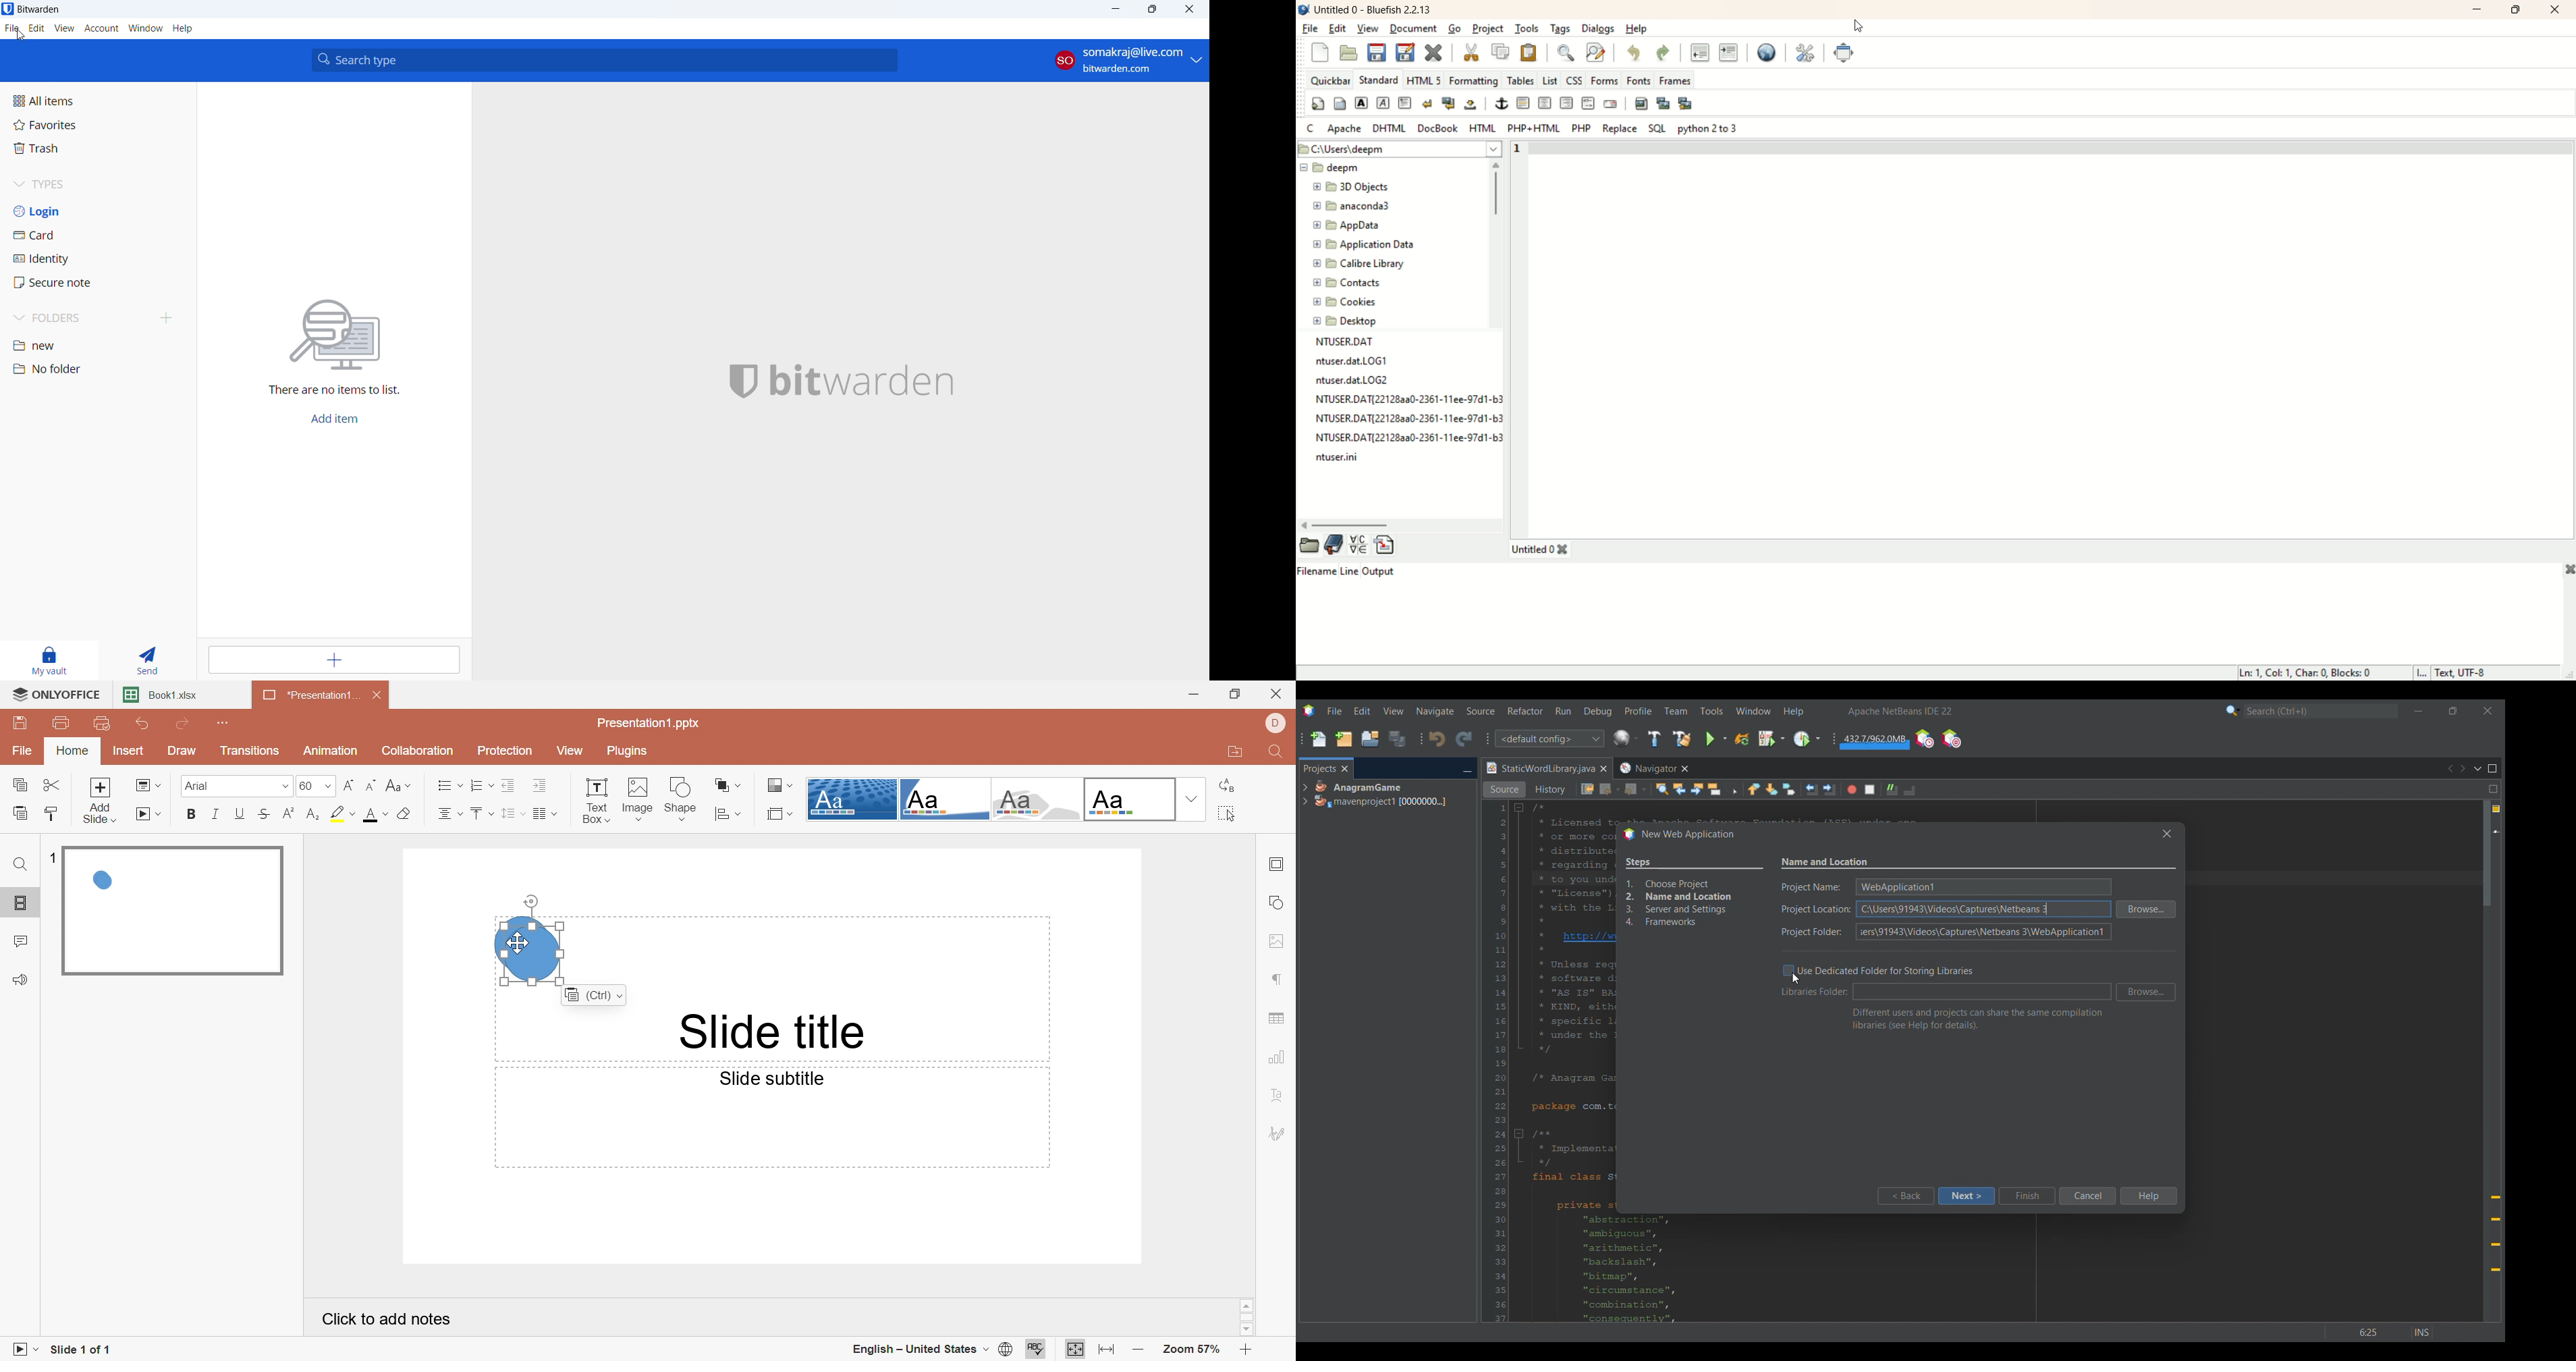 The height and width of the screenshot is (1372, 2576). Describe the element at coordinates (99, 235) in the screenshot. I see `card` at that location.